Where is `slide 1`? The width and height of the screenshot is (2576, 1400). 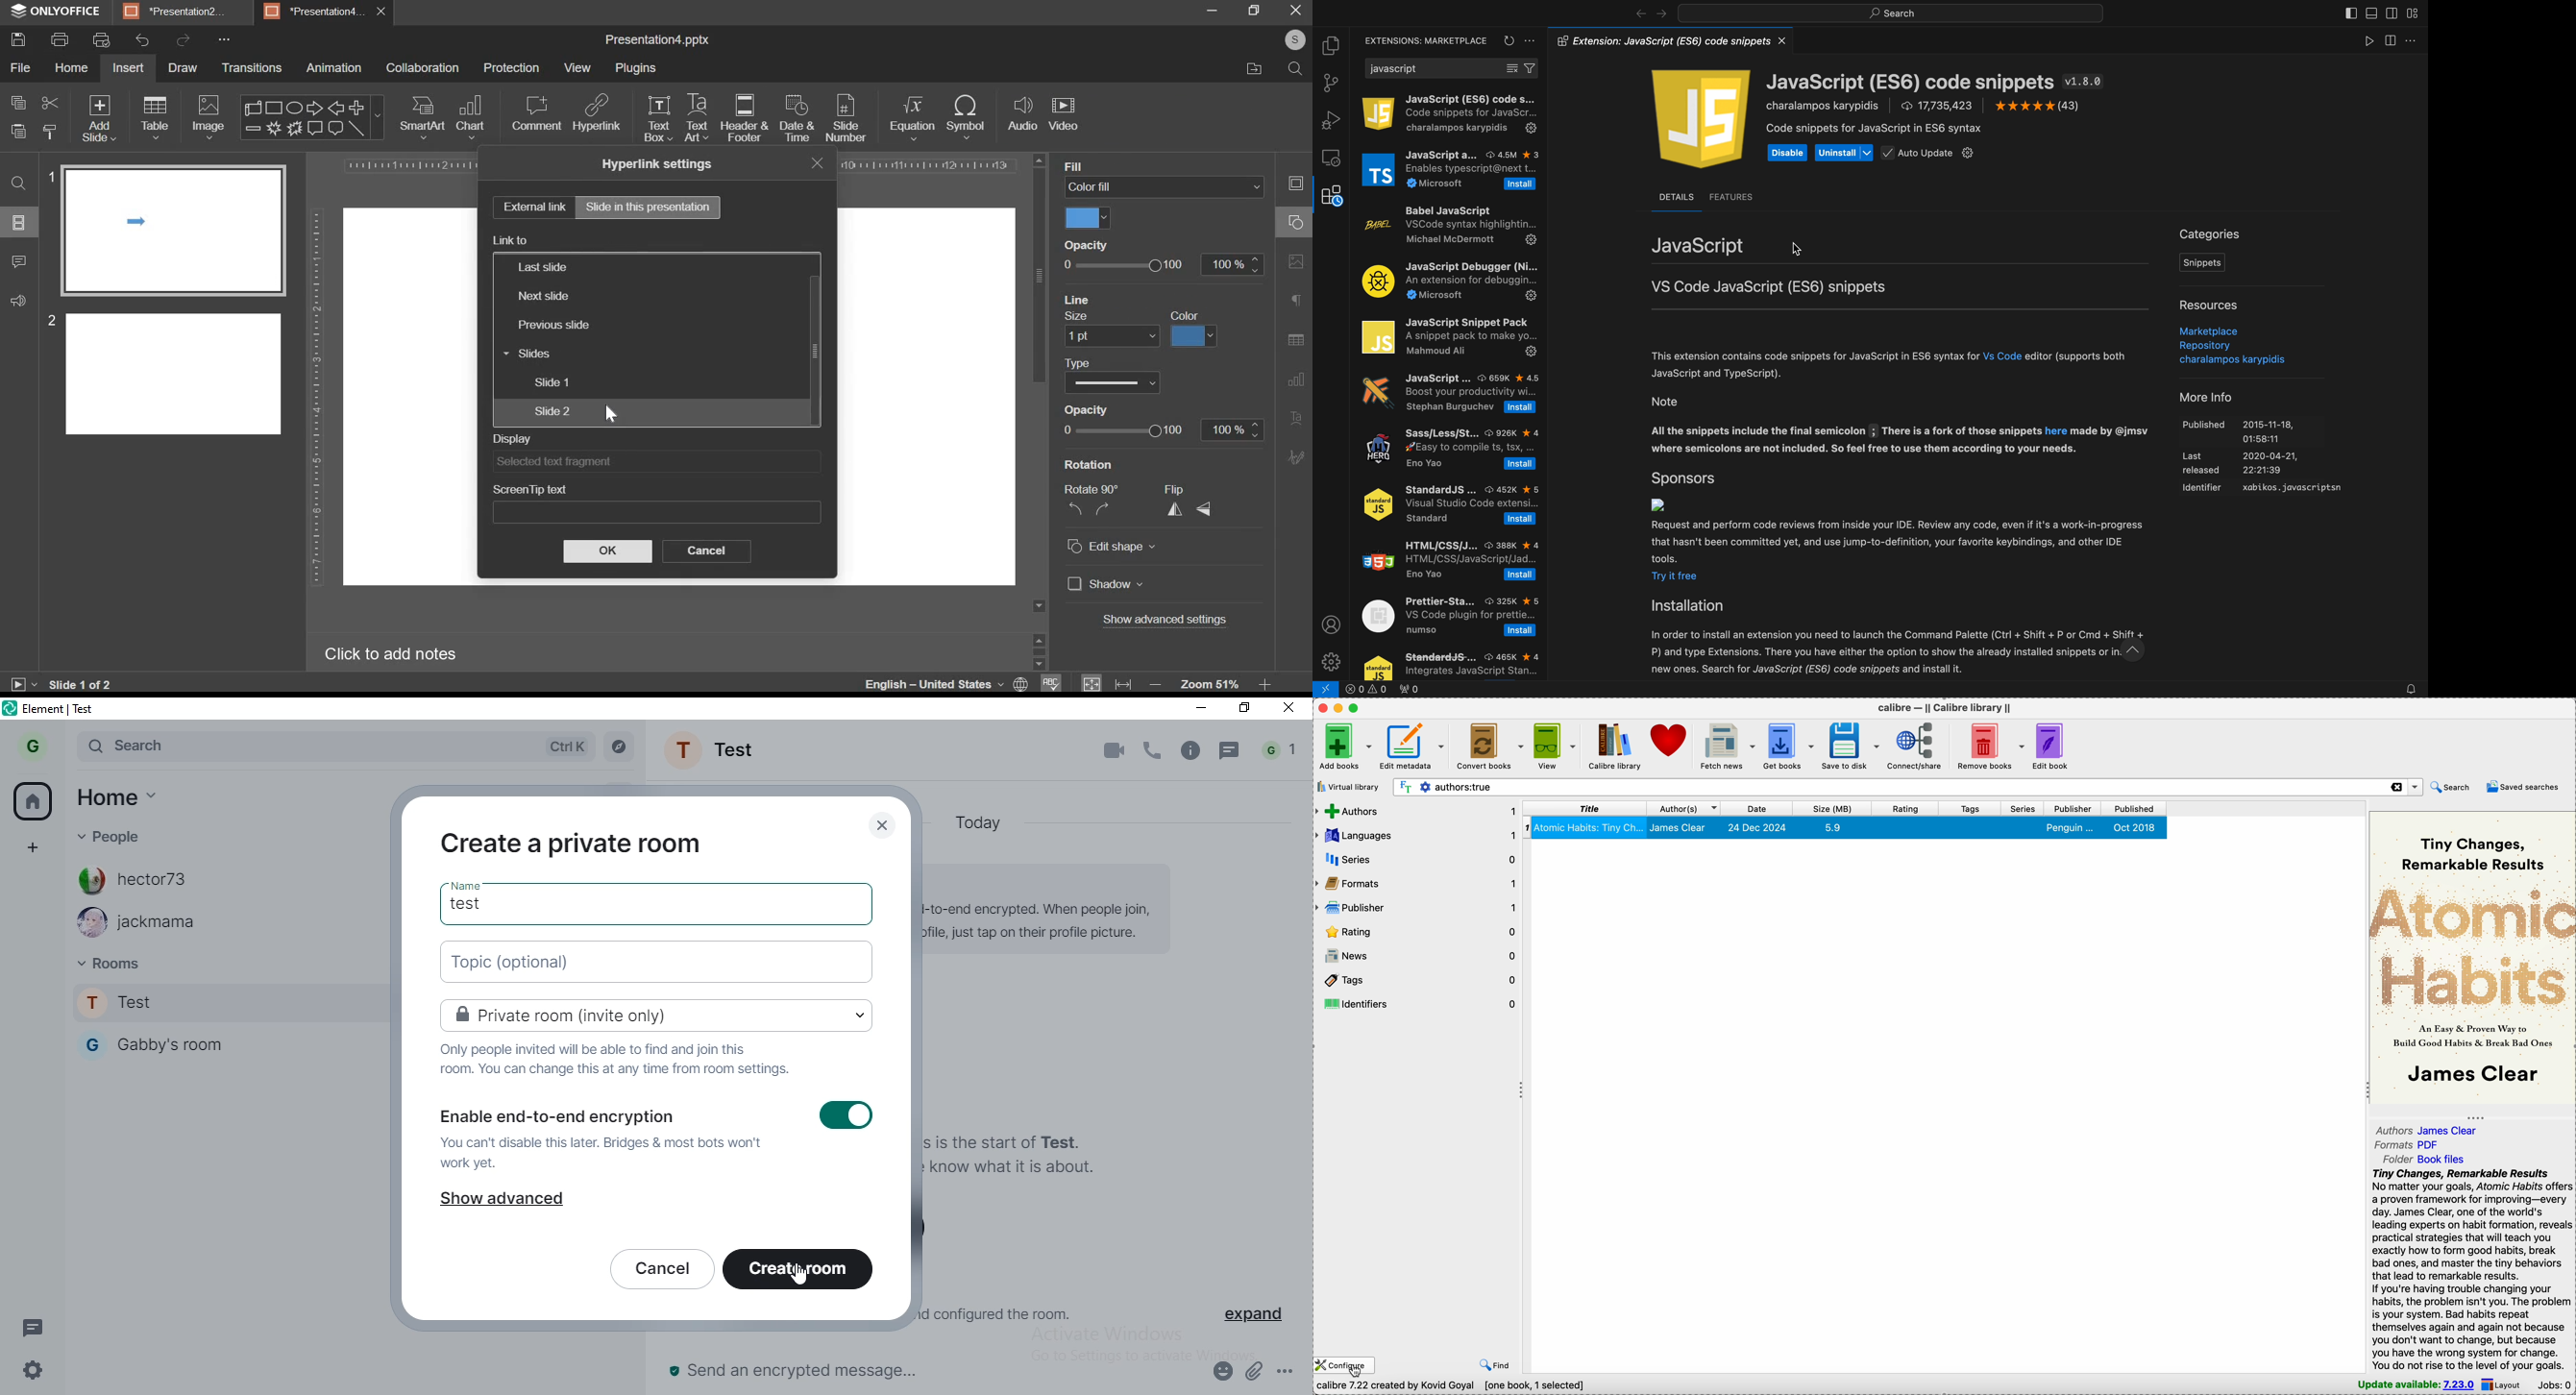
slide 1 is located at coordinates (552, 382).